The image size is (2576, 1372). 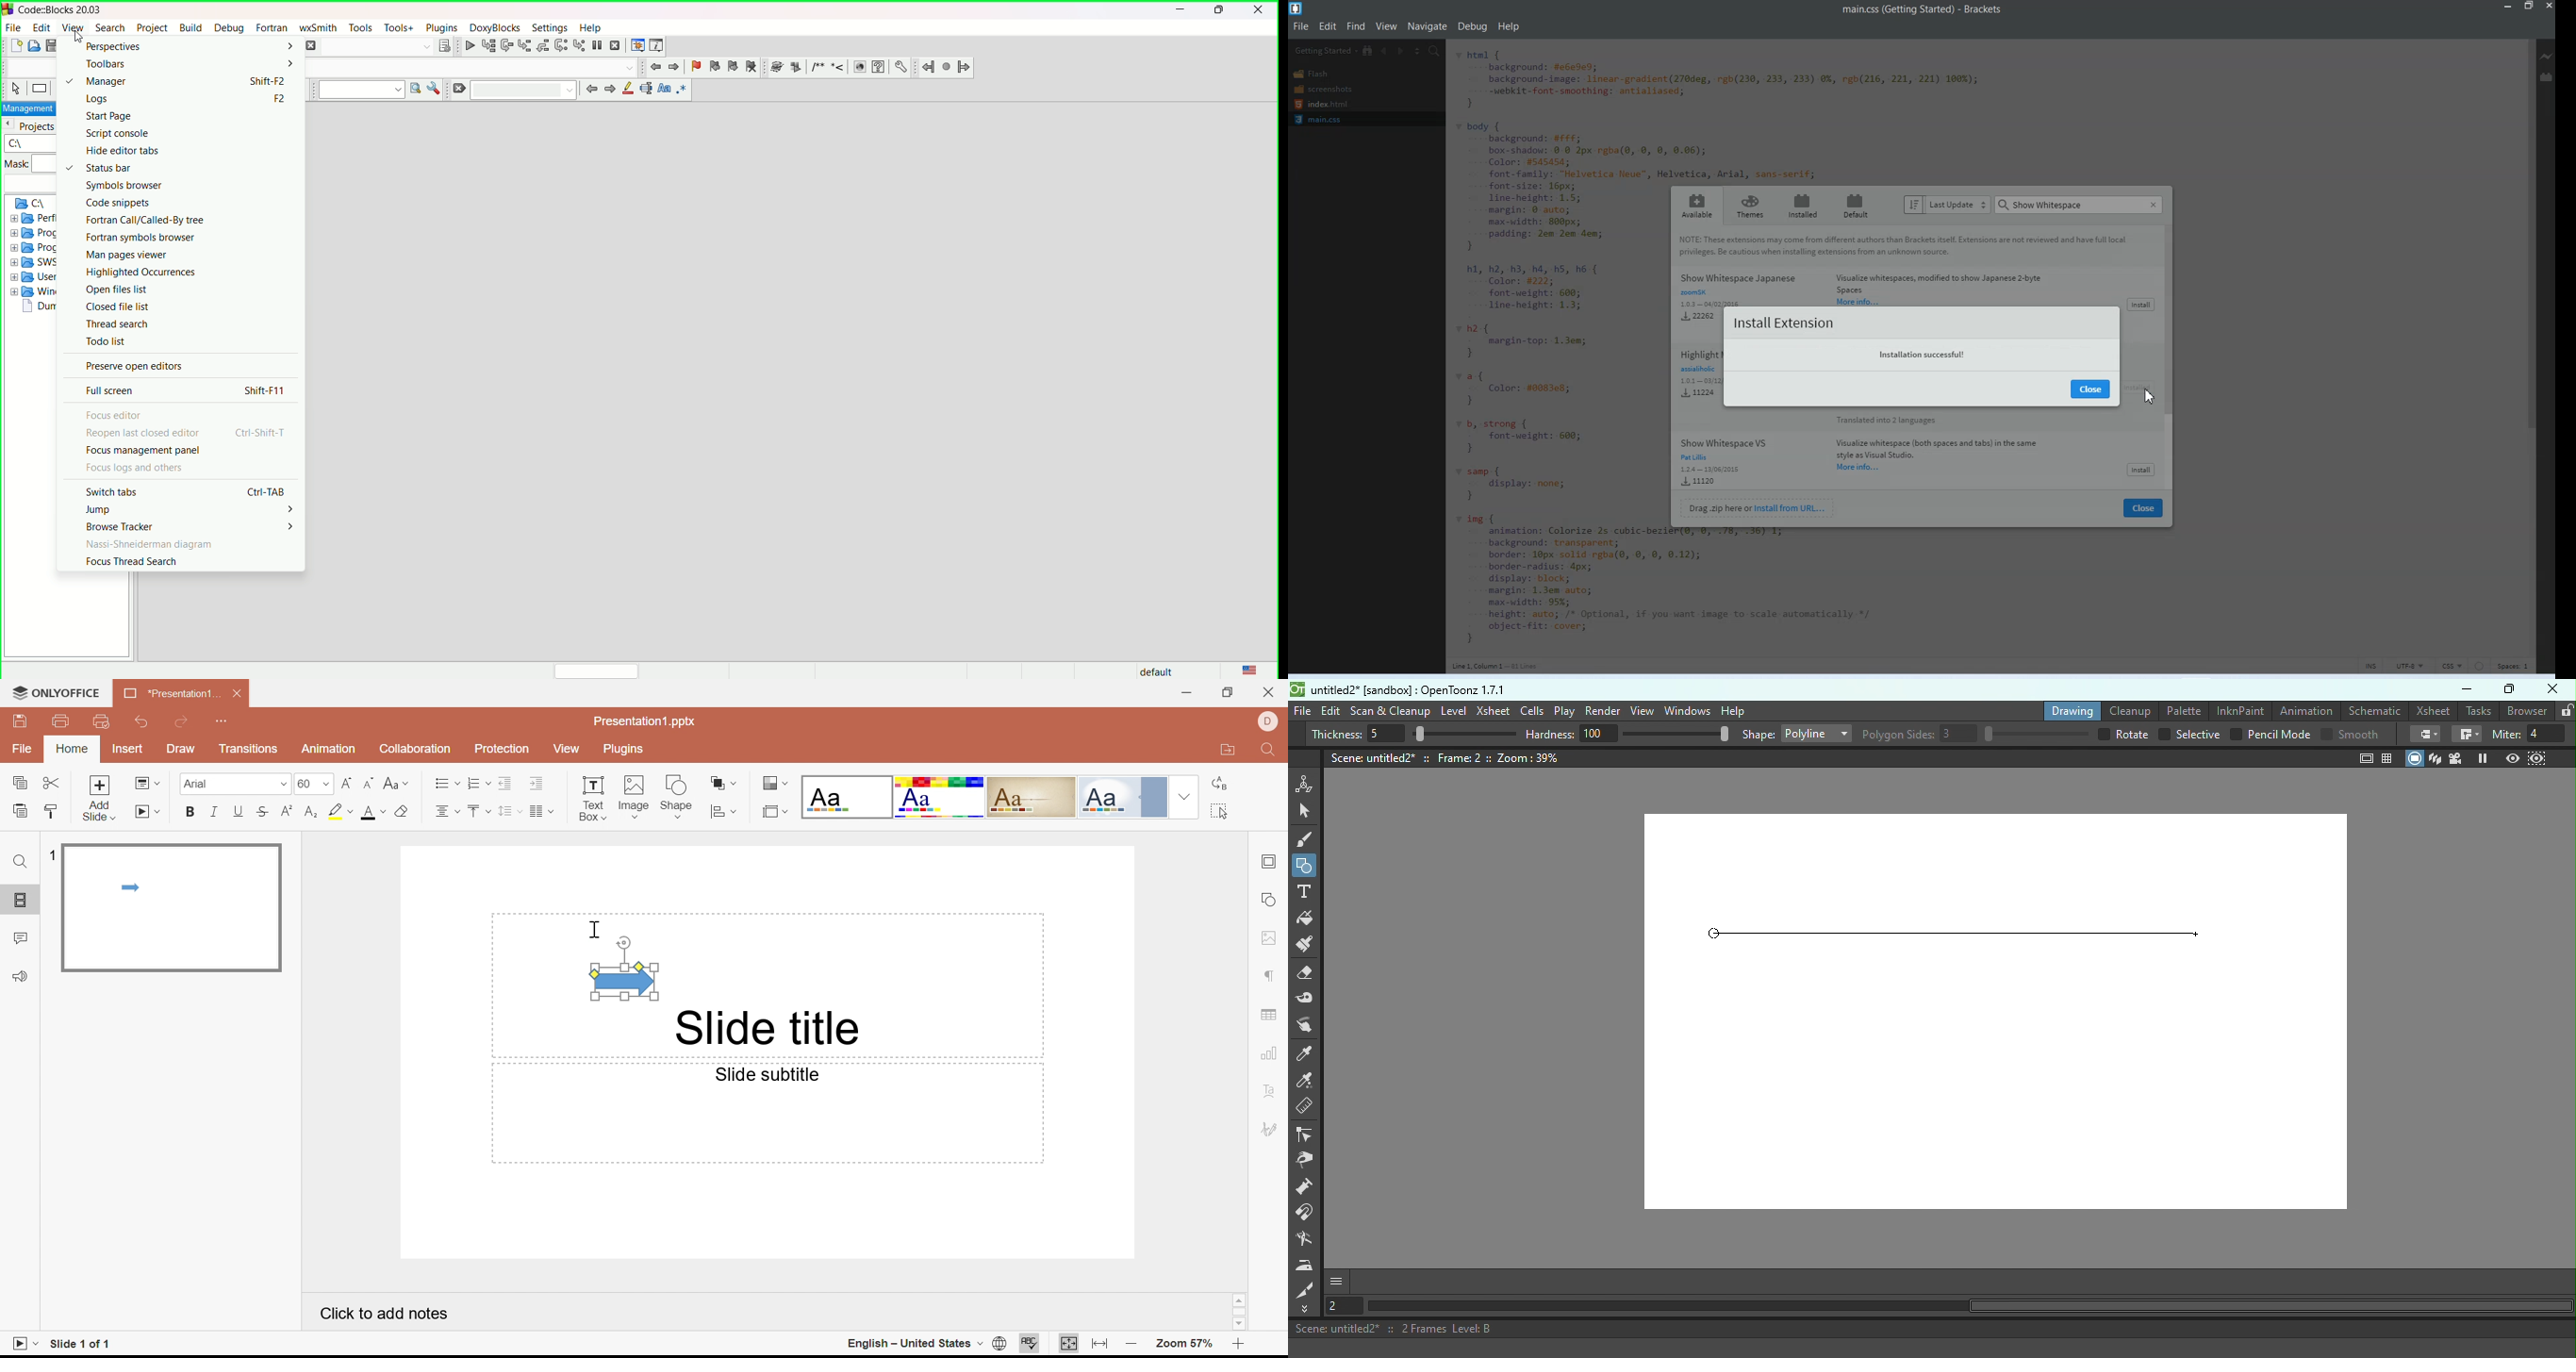 What do you see at coordinates (764, 1074) in the screenshot?
I see `Slide subtitle` at bounding box center [764, 1074].